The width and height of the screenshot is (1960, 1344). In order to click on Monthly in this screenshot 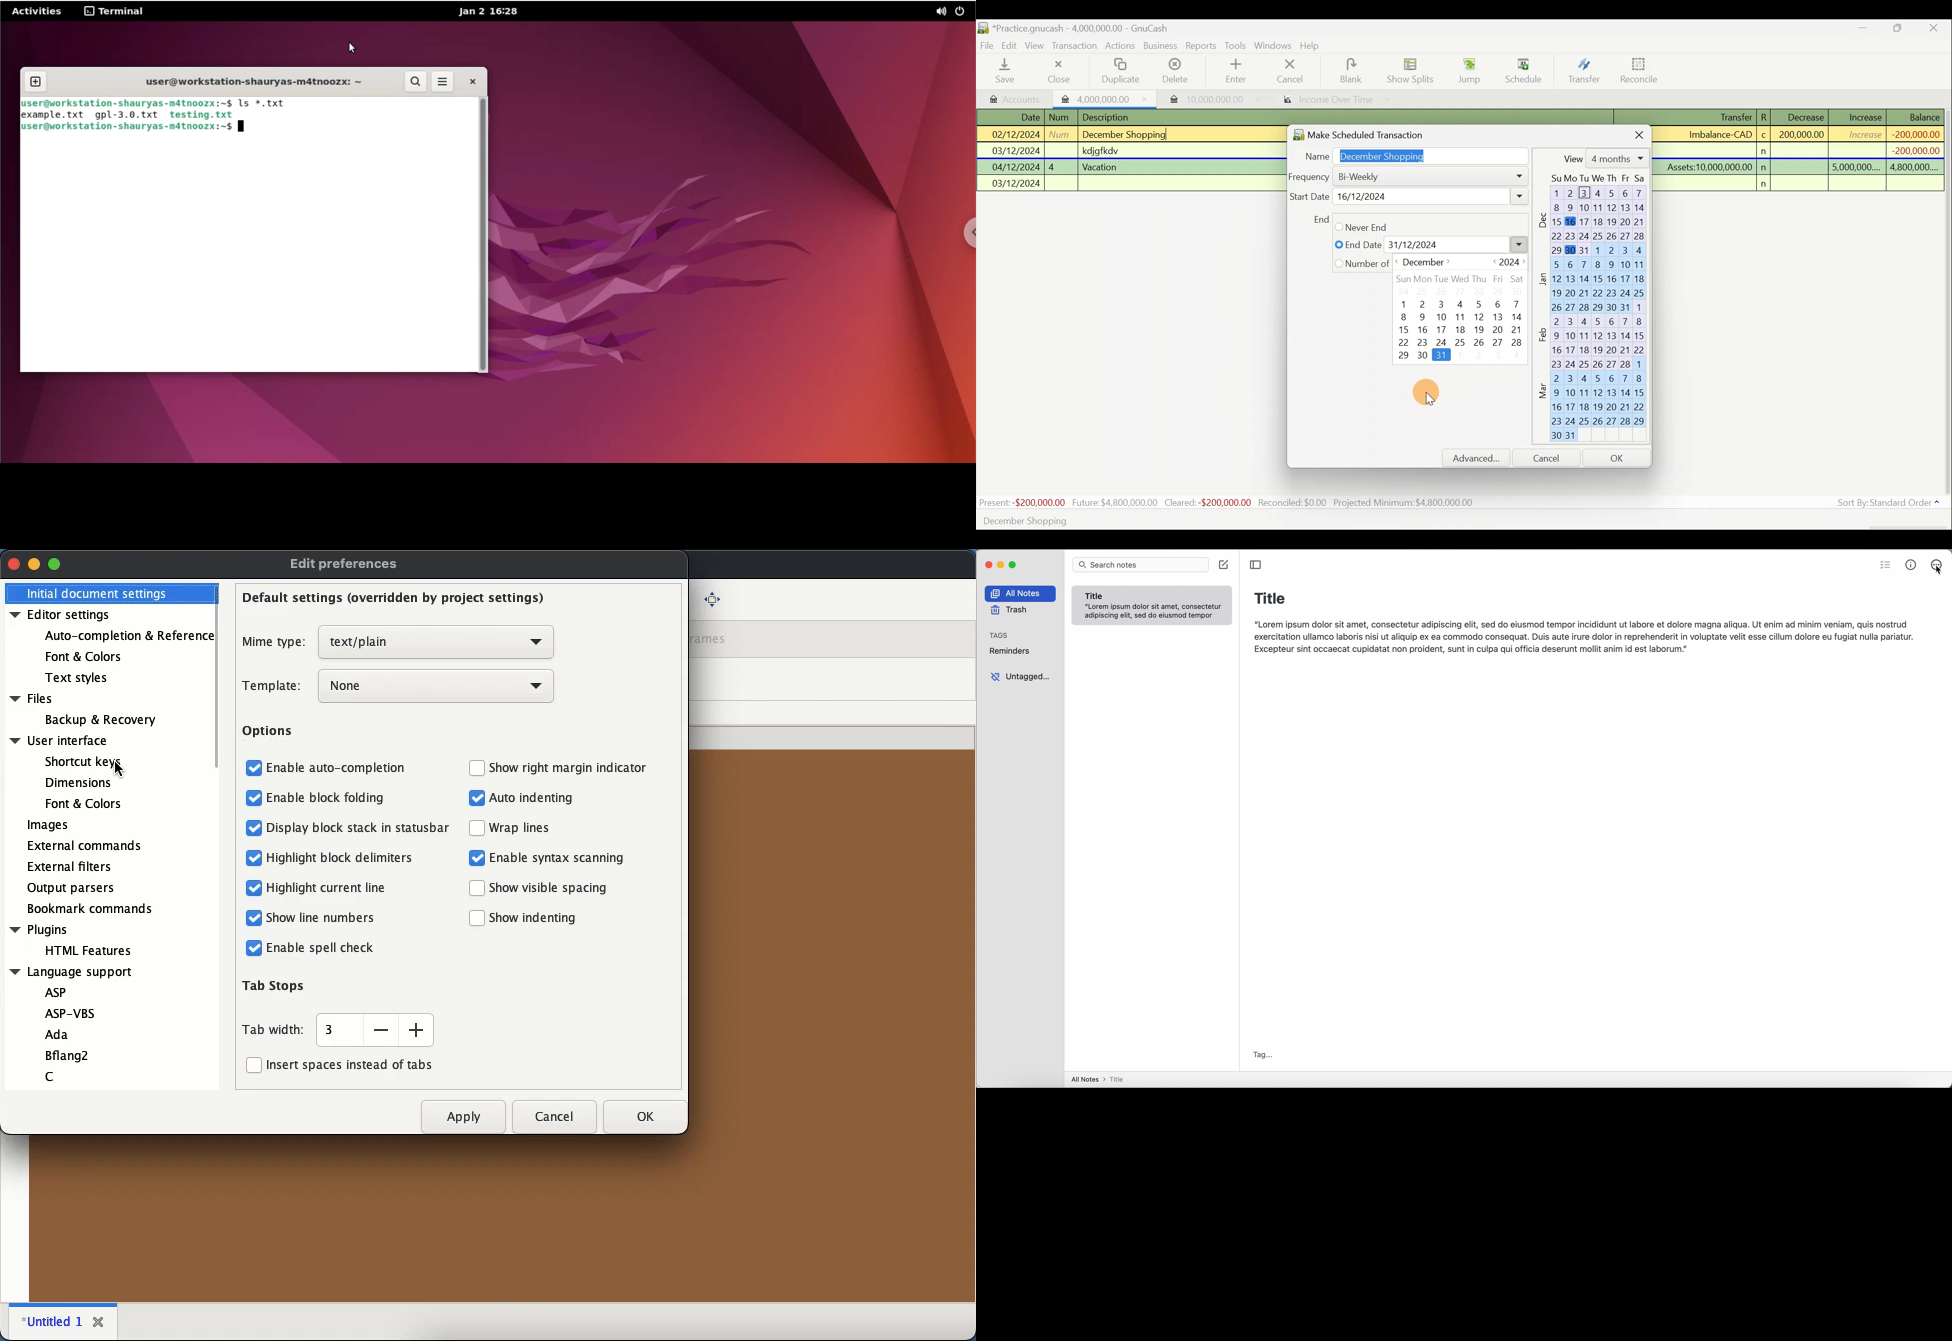, I will do `click(1365, 226)`.